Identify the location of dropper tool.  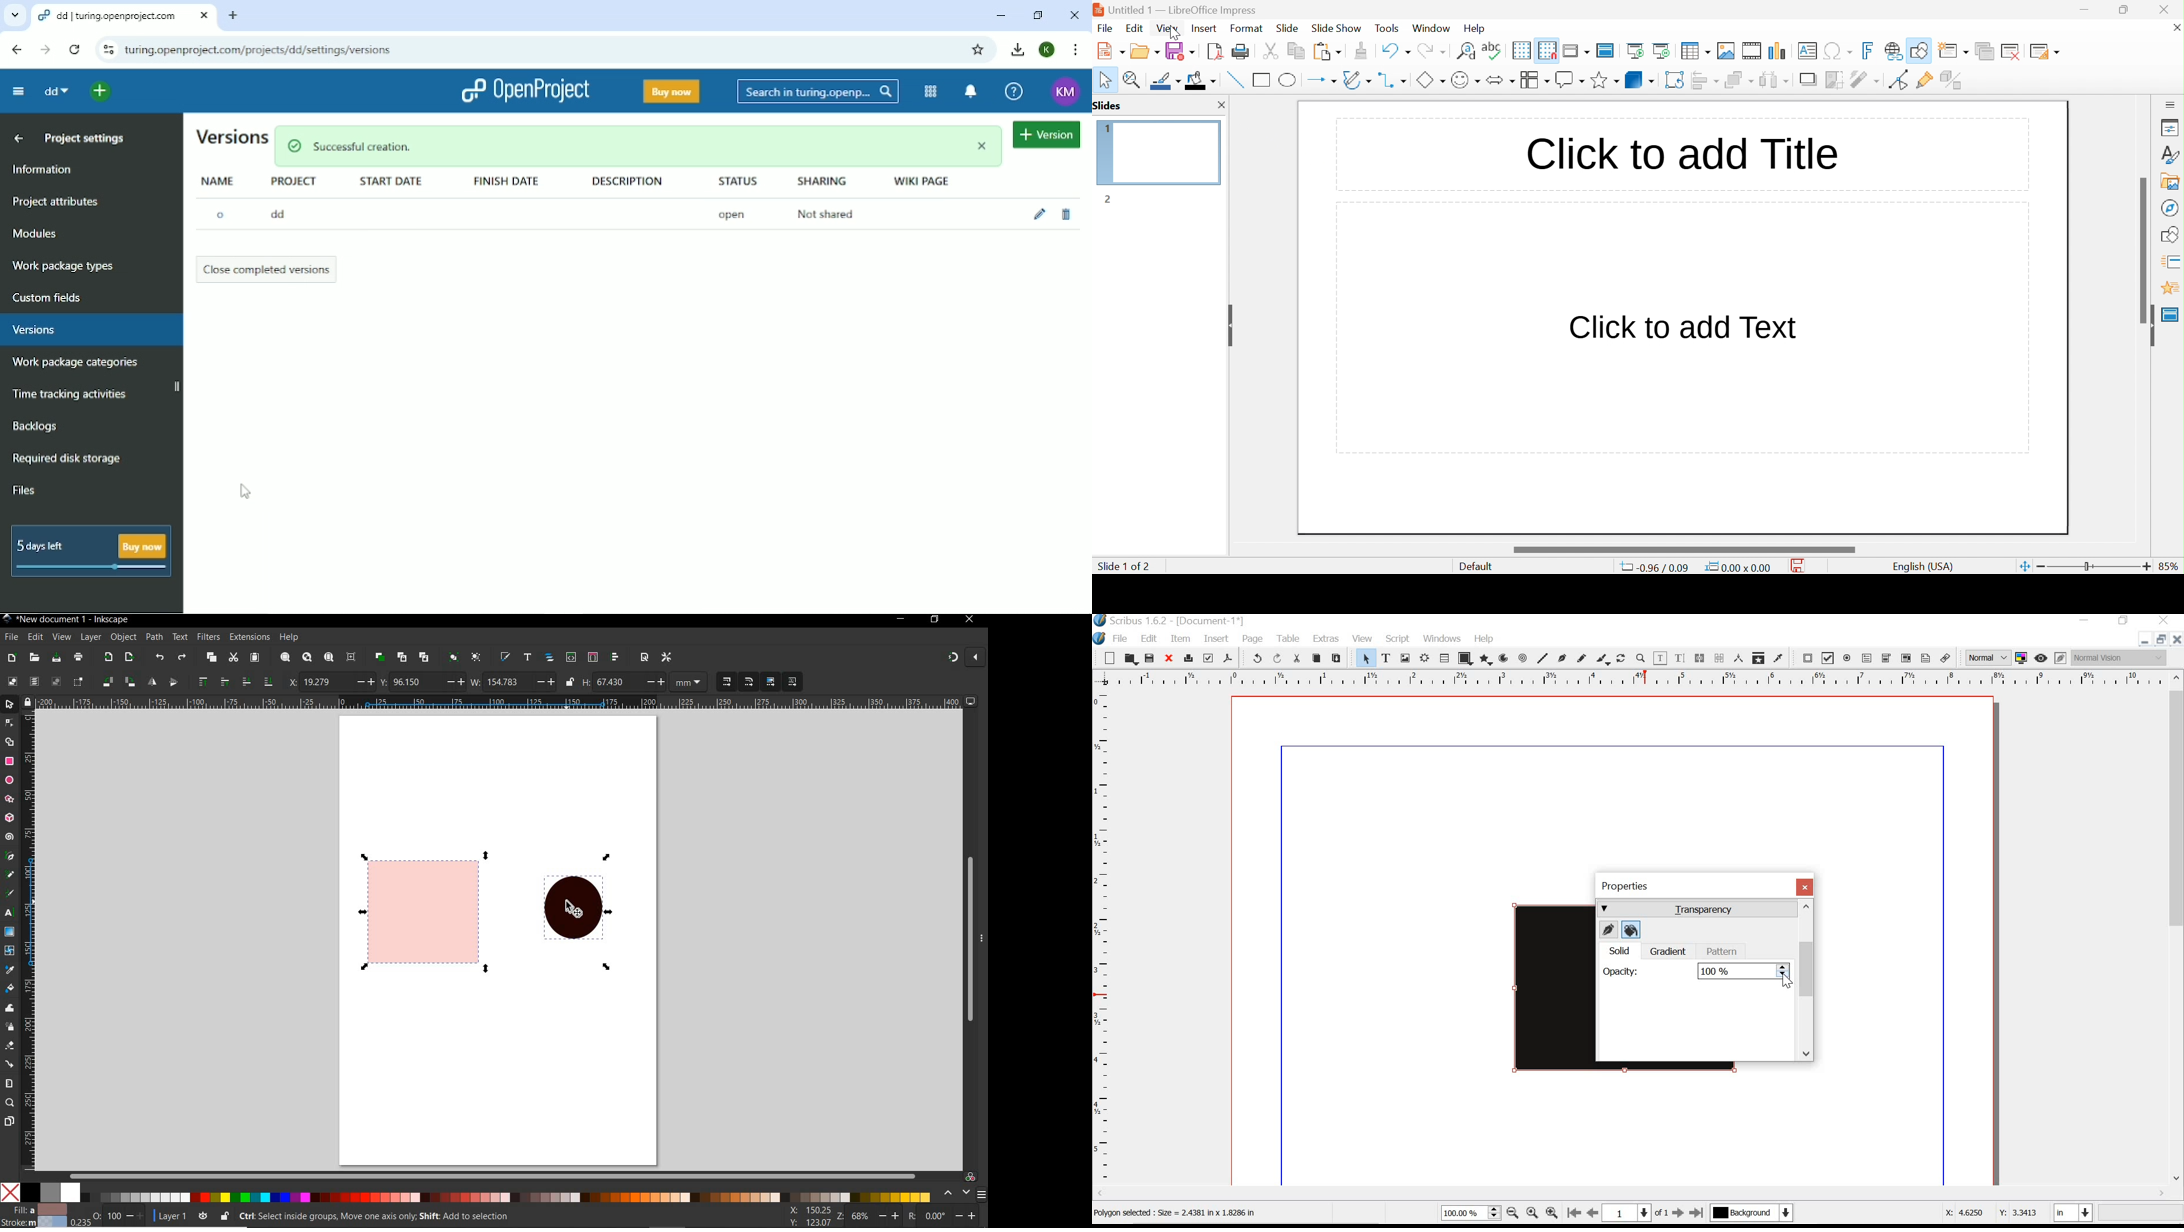
(8, 968).